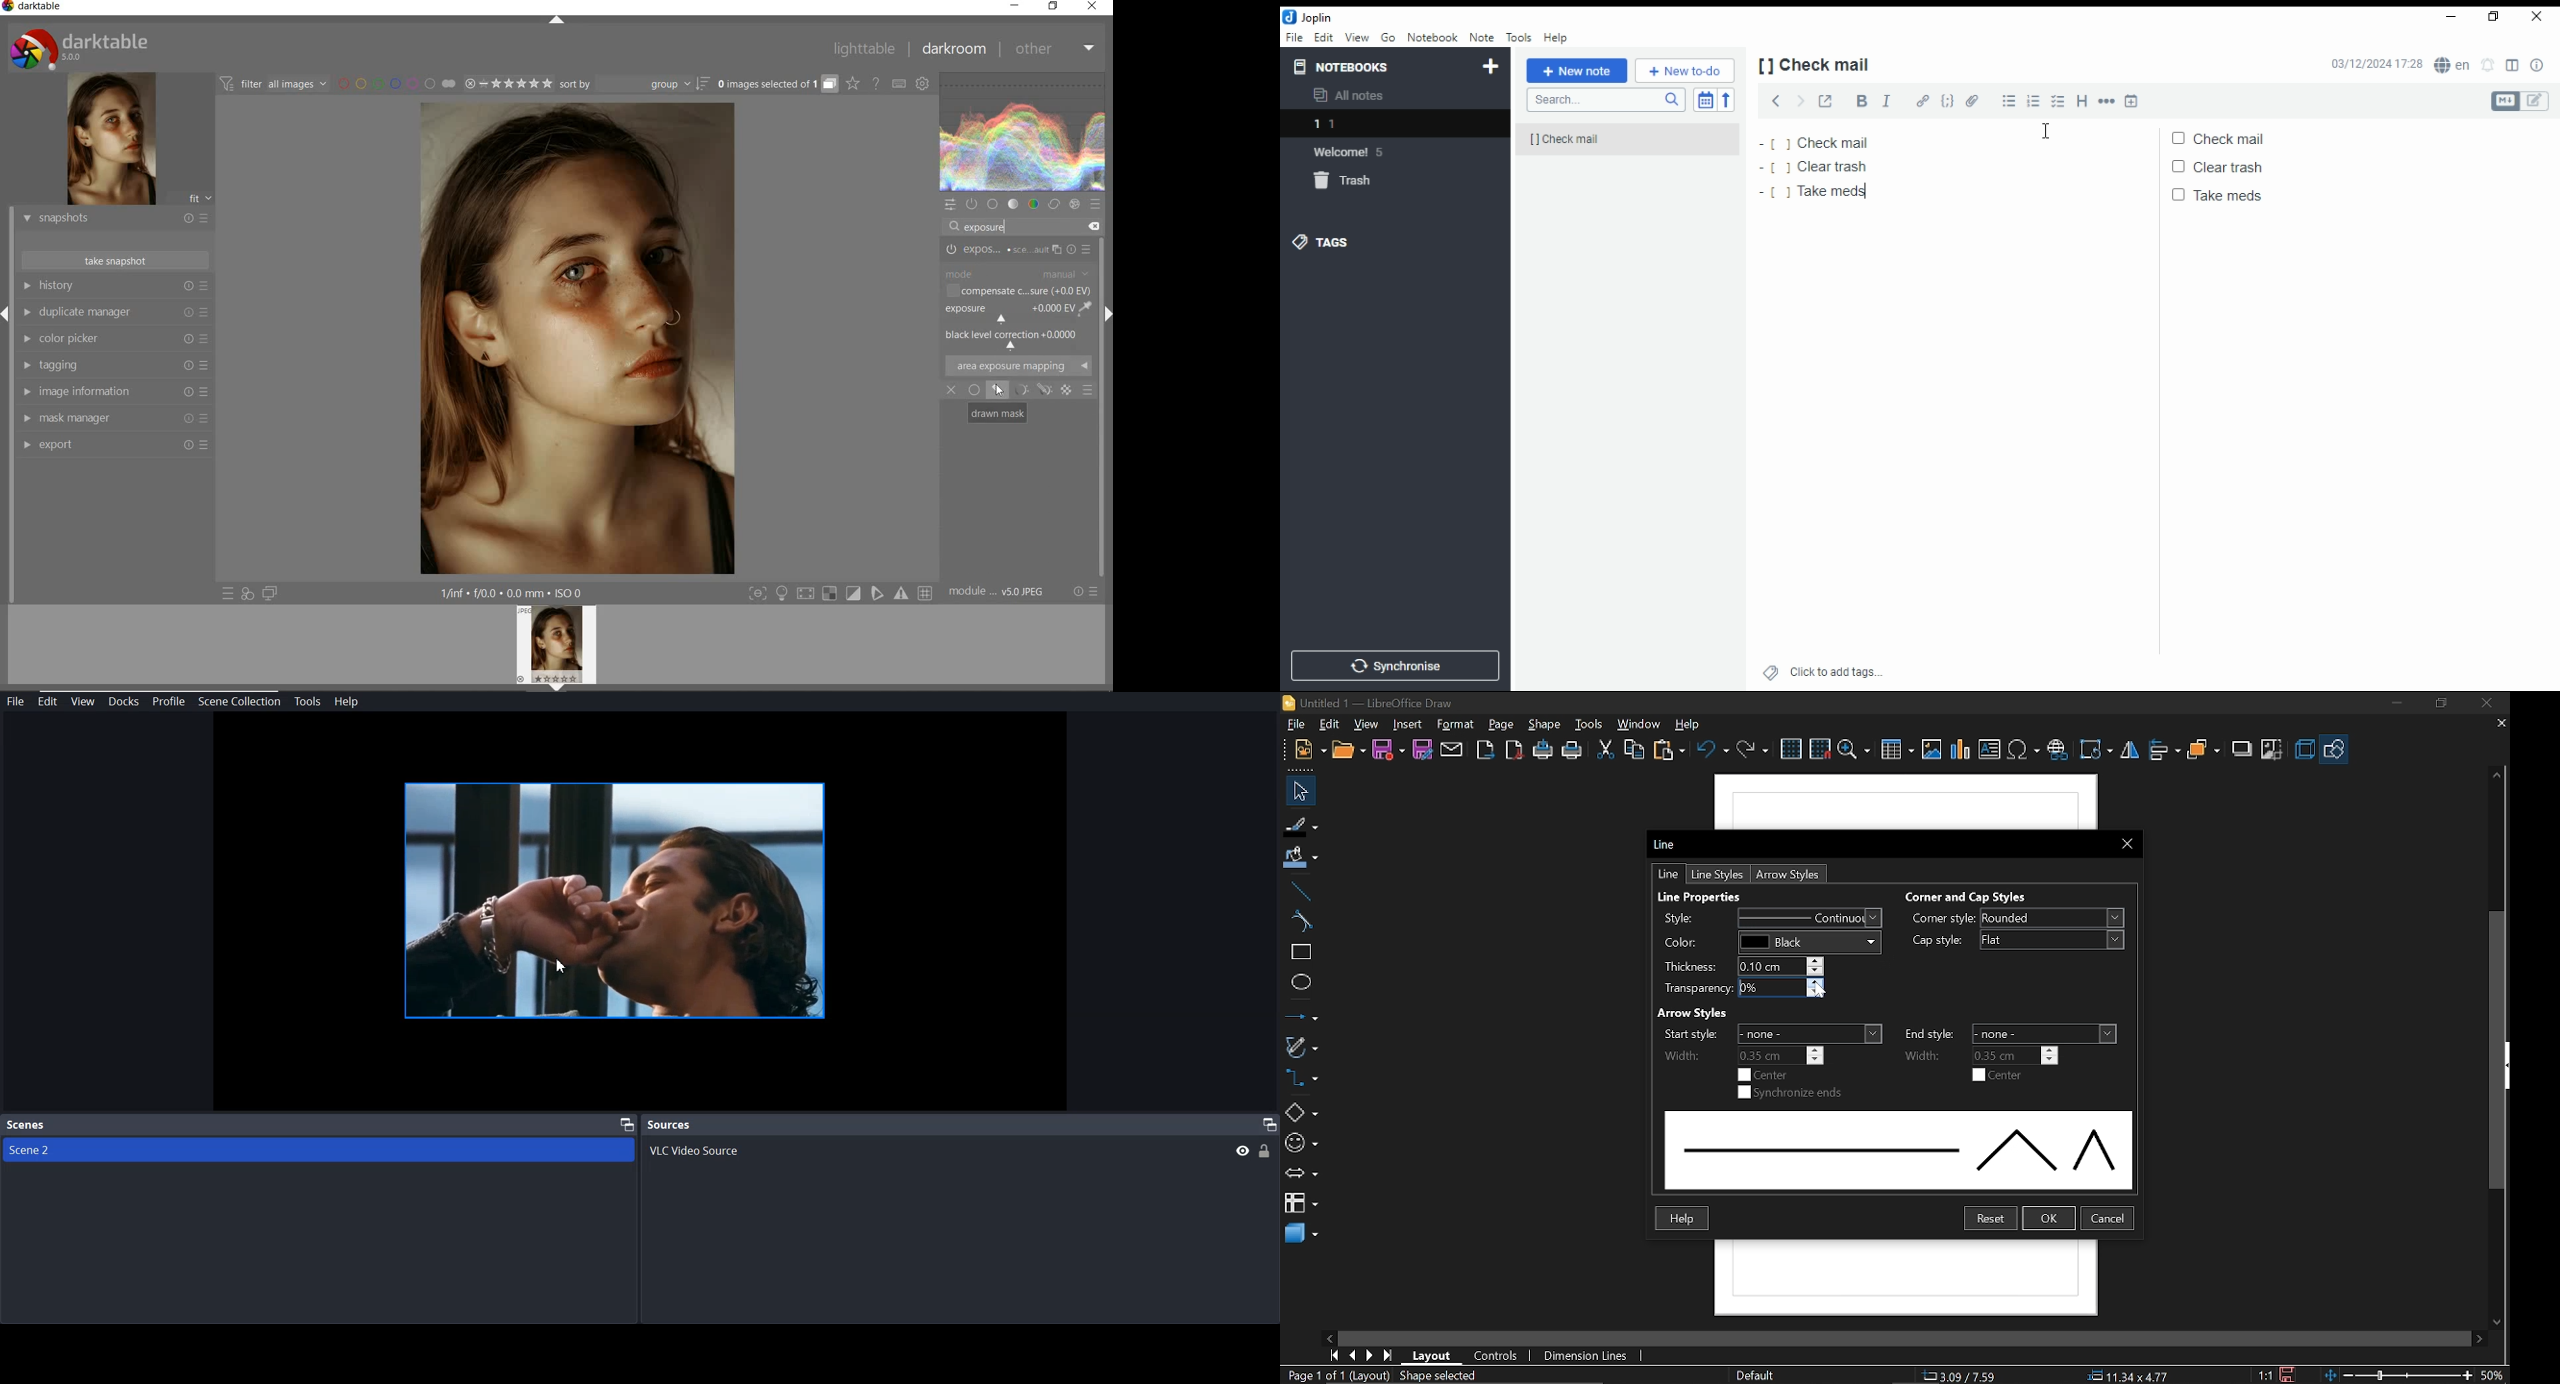 The width and height of the screenshot is (2576, 1400). What do you see at coordinates (1364, 123) in the screenshot?
I see `notebook 1` at bounding box center [1364, 123].